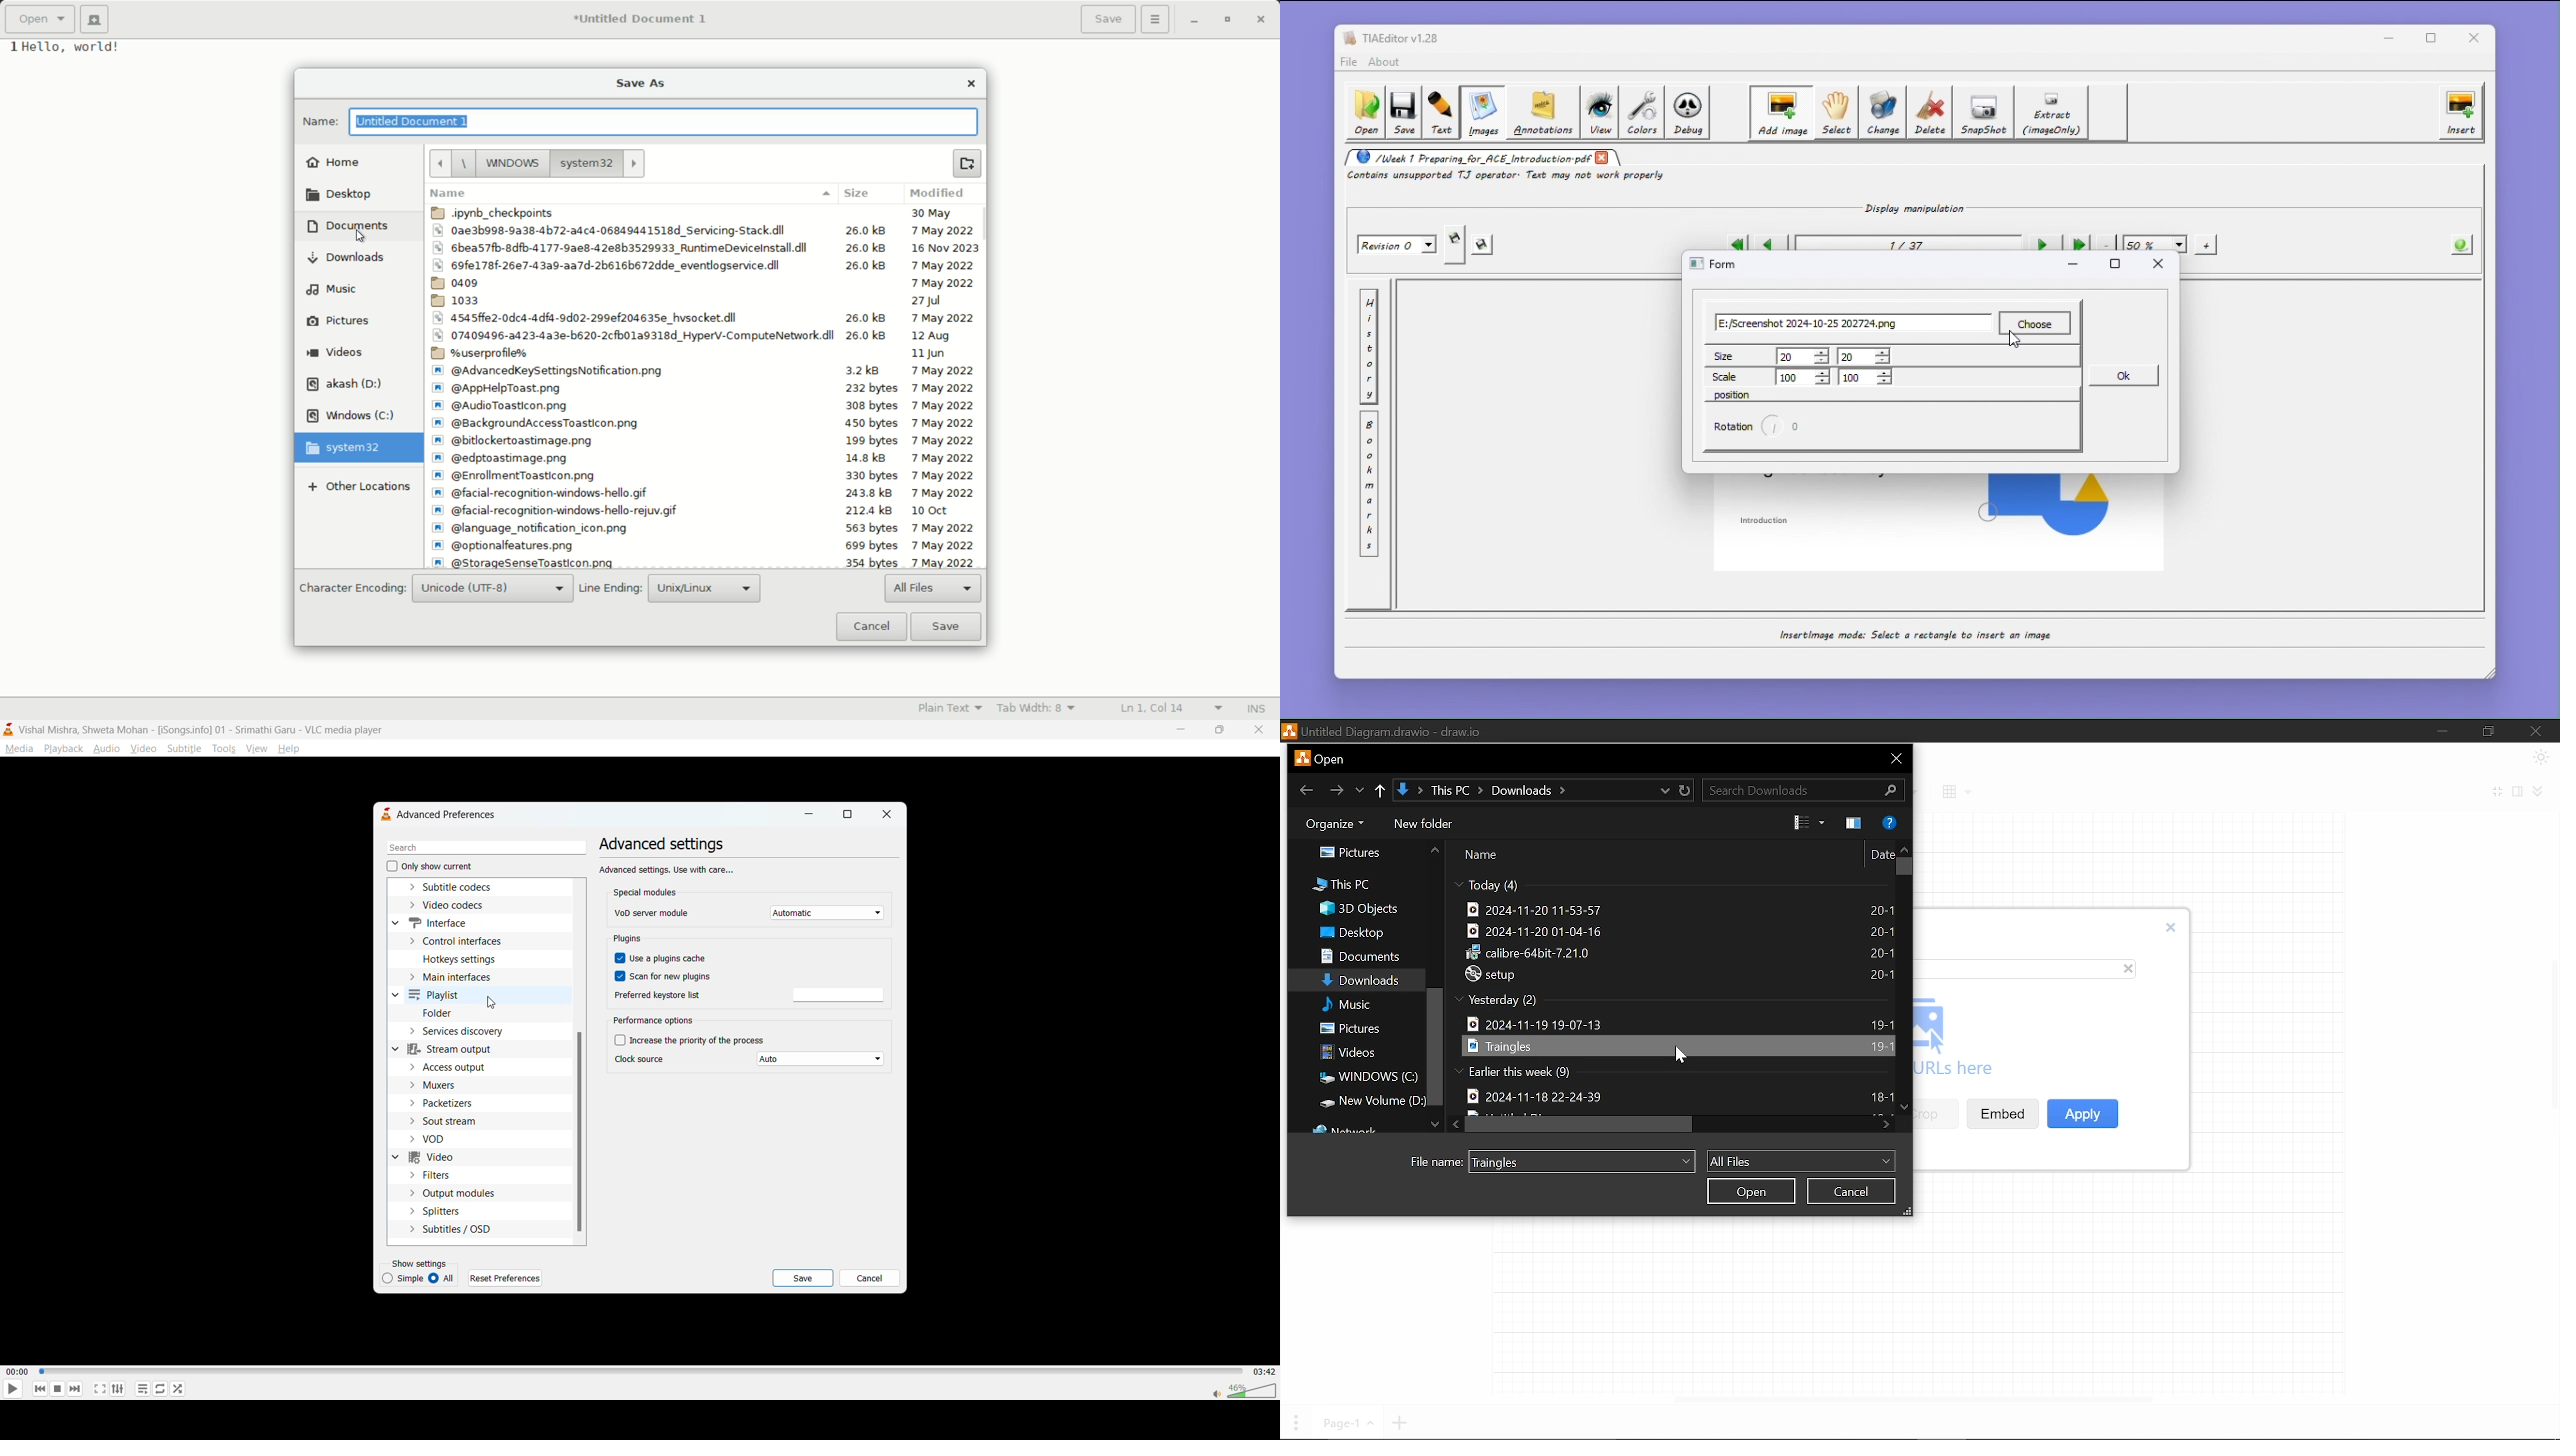  I want to click on all files, so click(934, 589).